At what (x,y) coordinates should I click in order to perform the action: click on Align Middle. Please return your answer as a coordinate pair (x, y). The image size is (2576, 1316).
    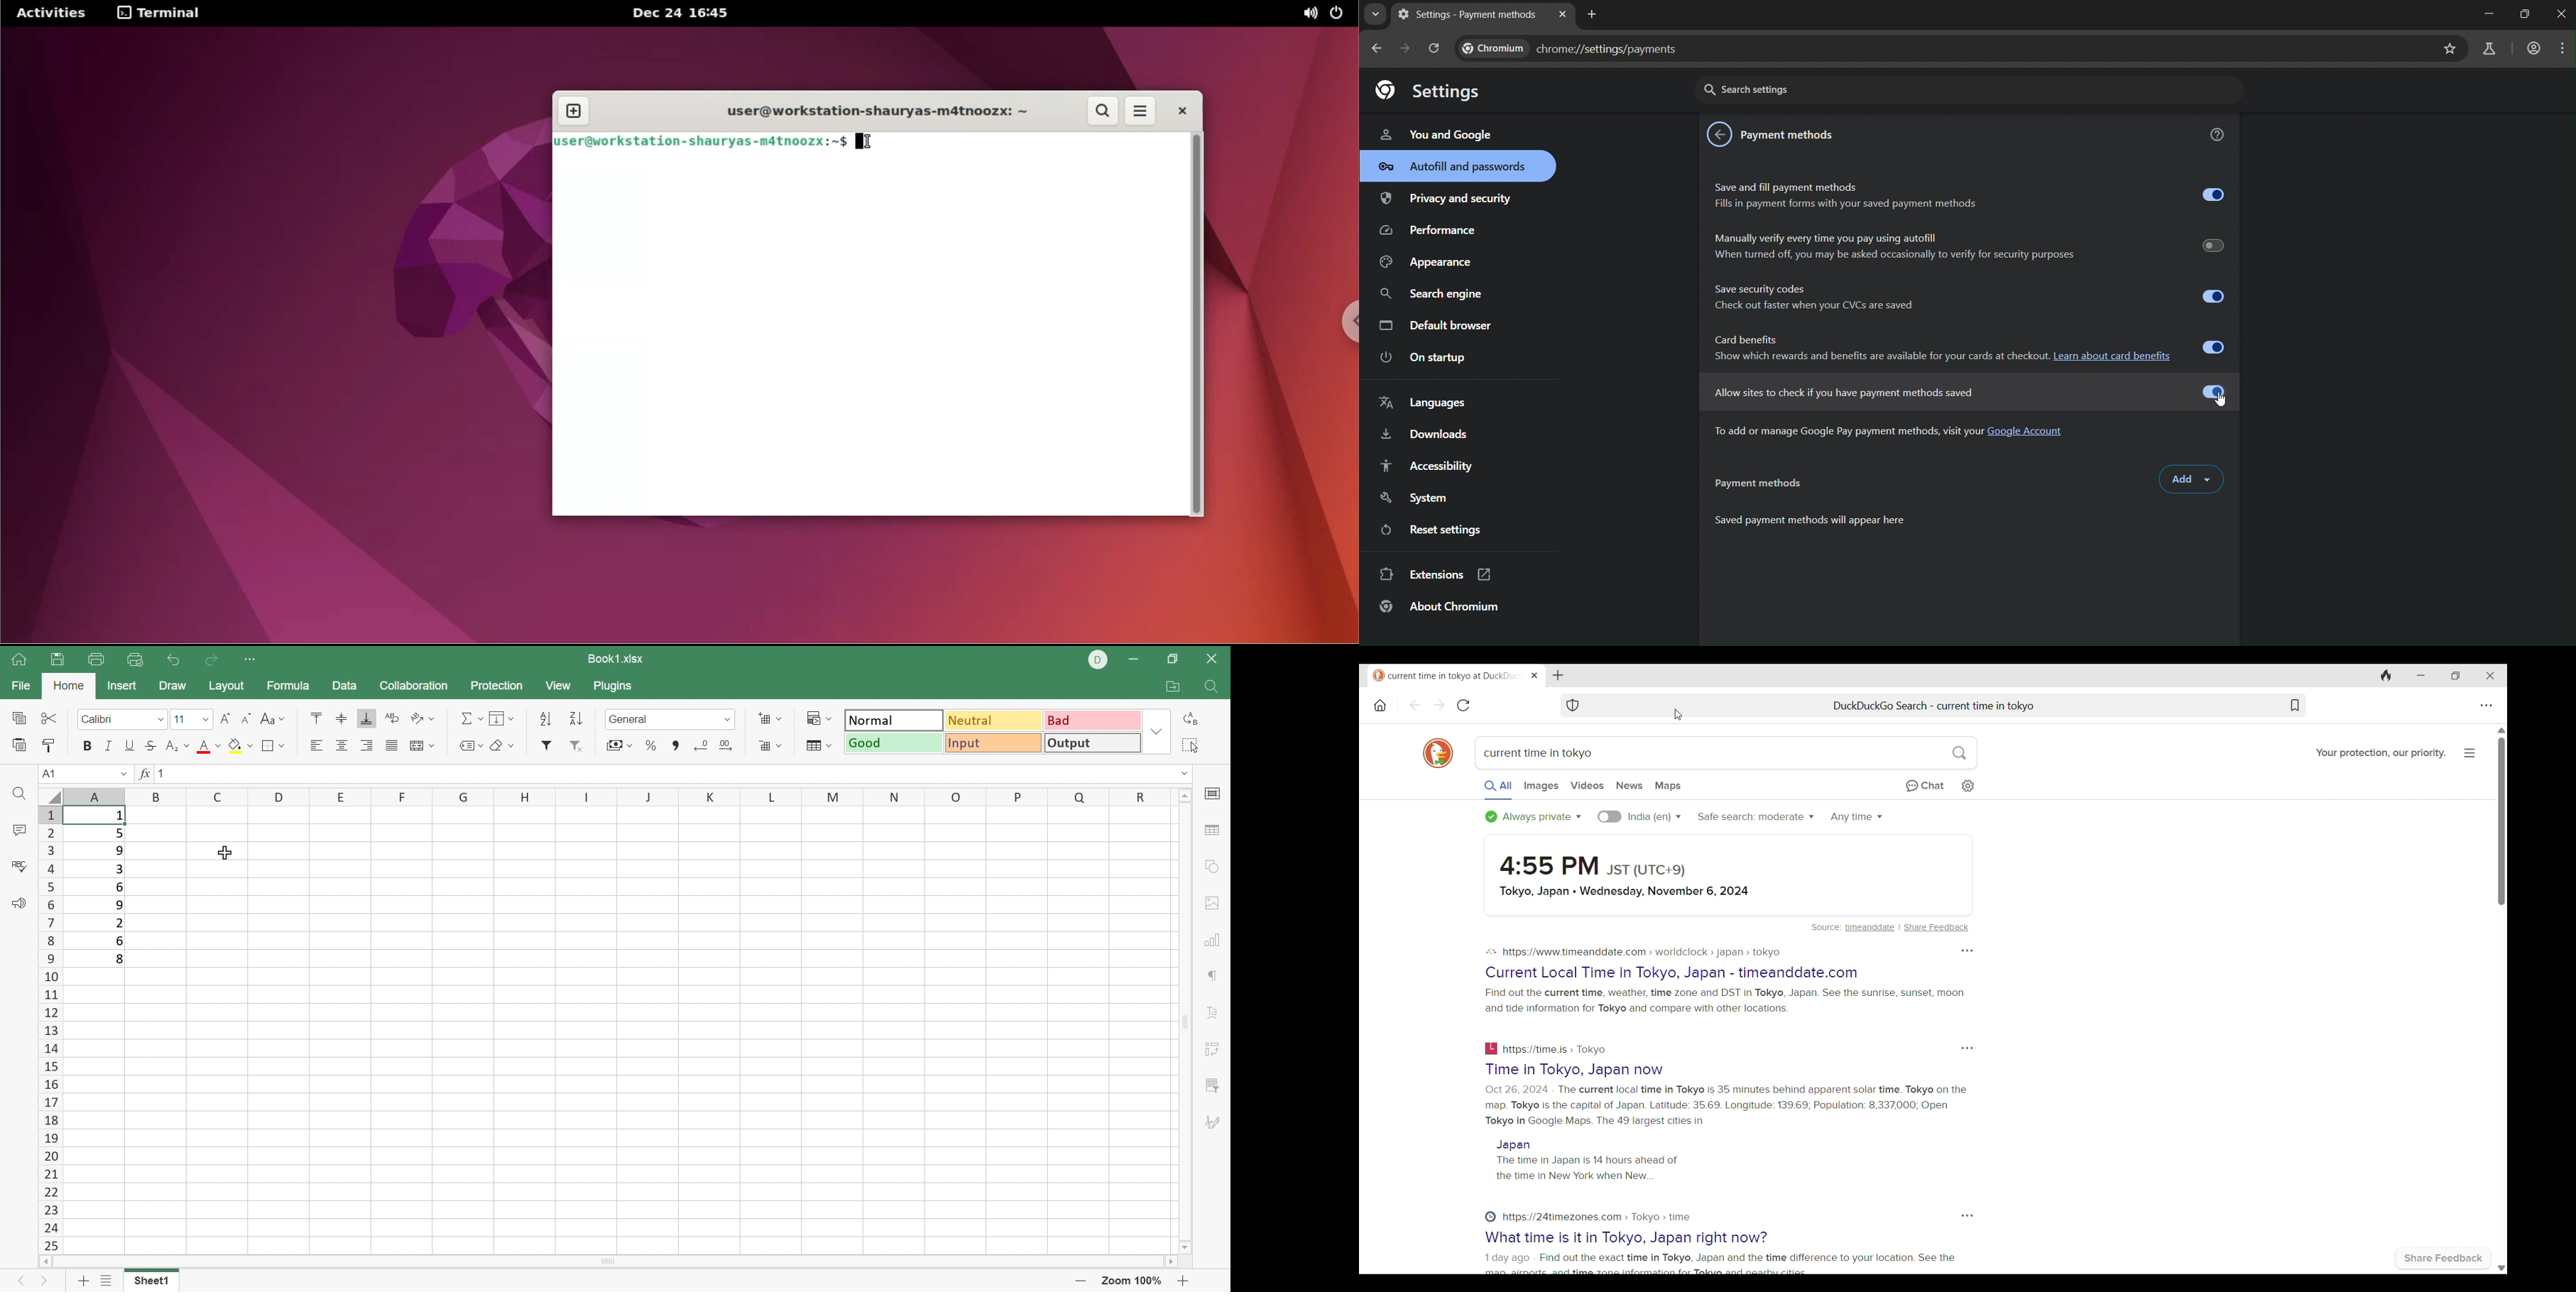
    Looking at the image, I should click on (338, 720).